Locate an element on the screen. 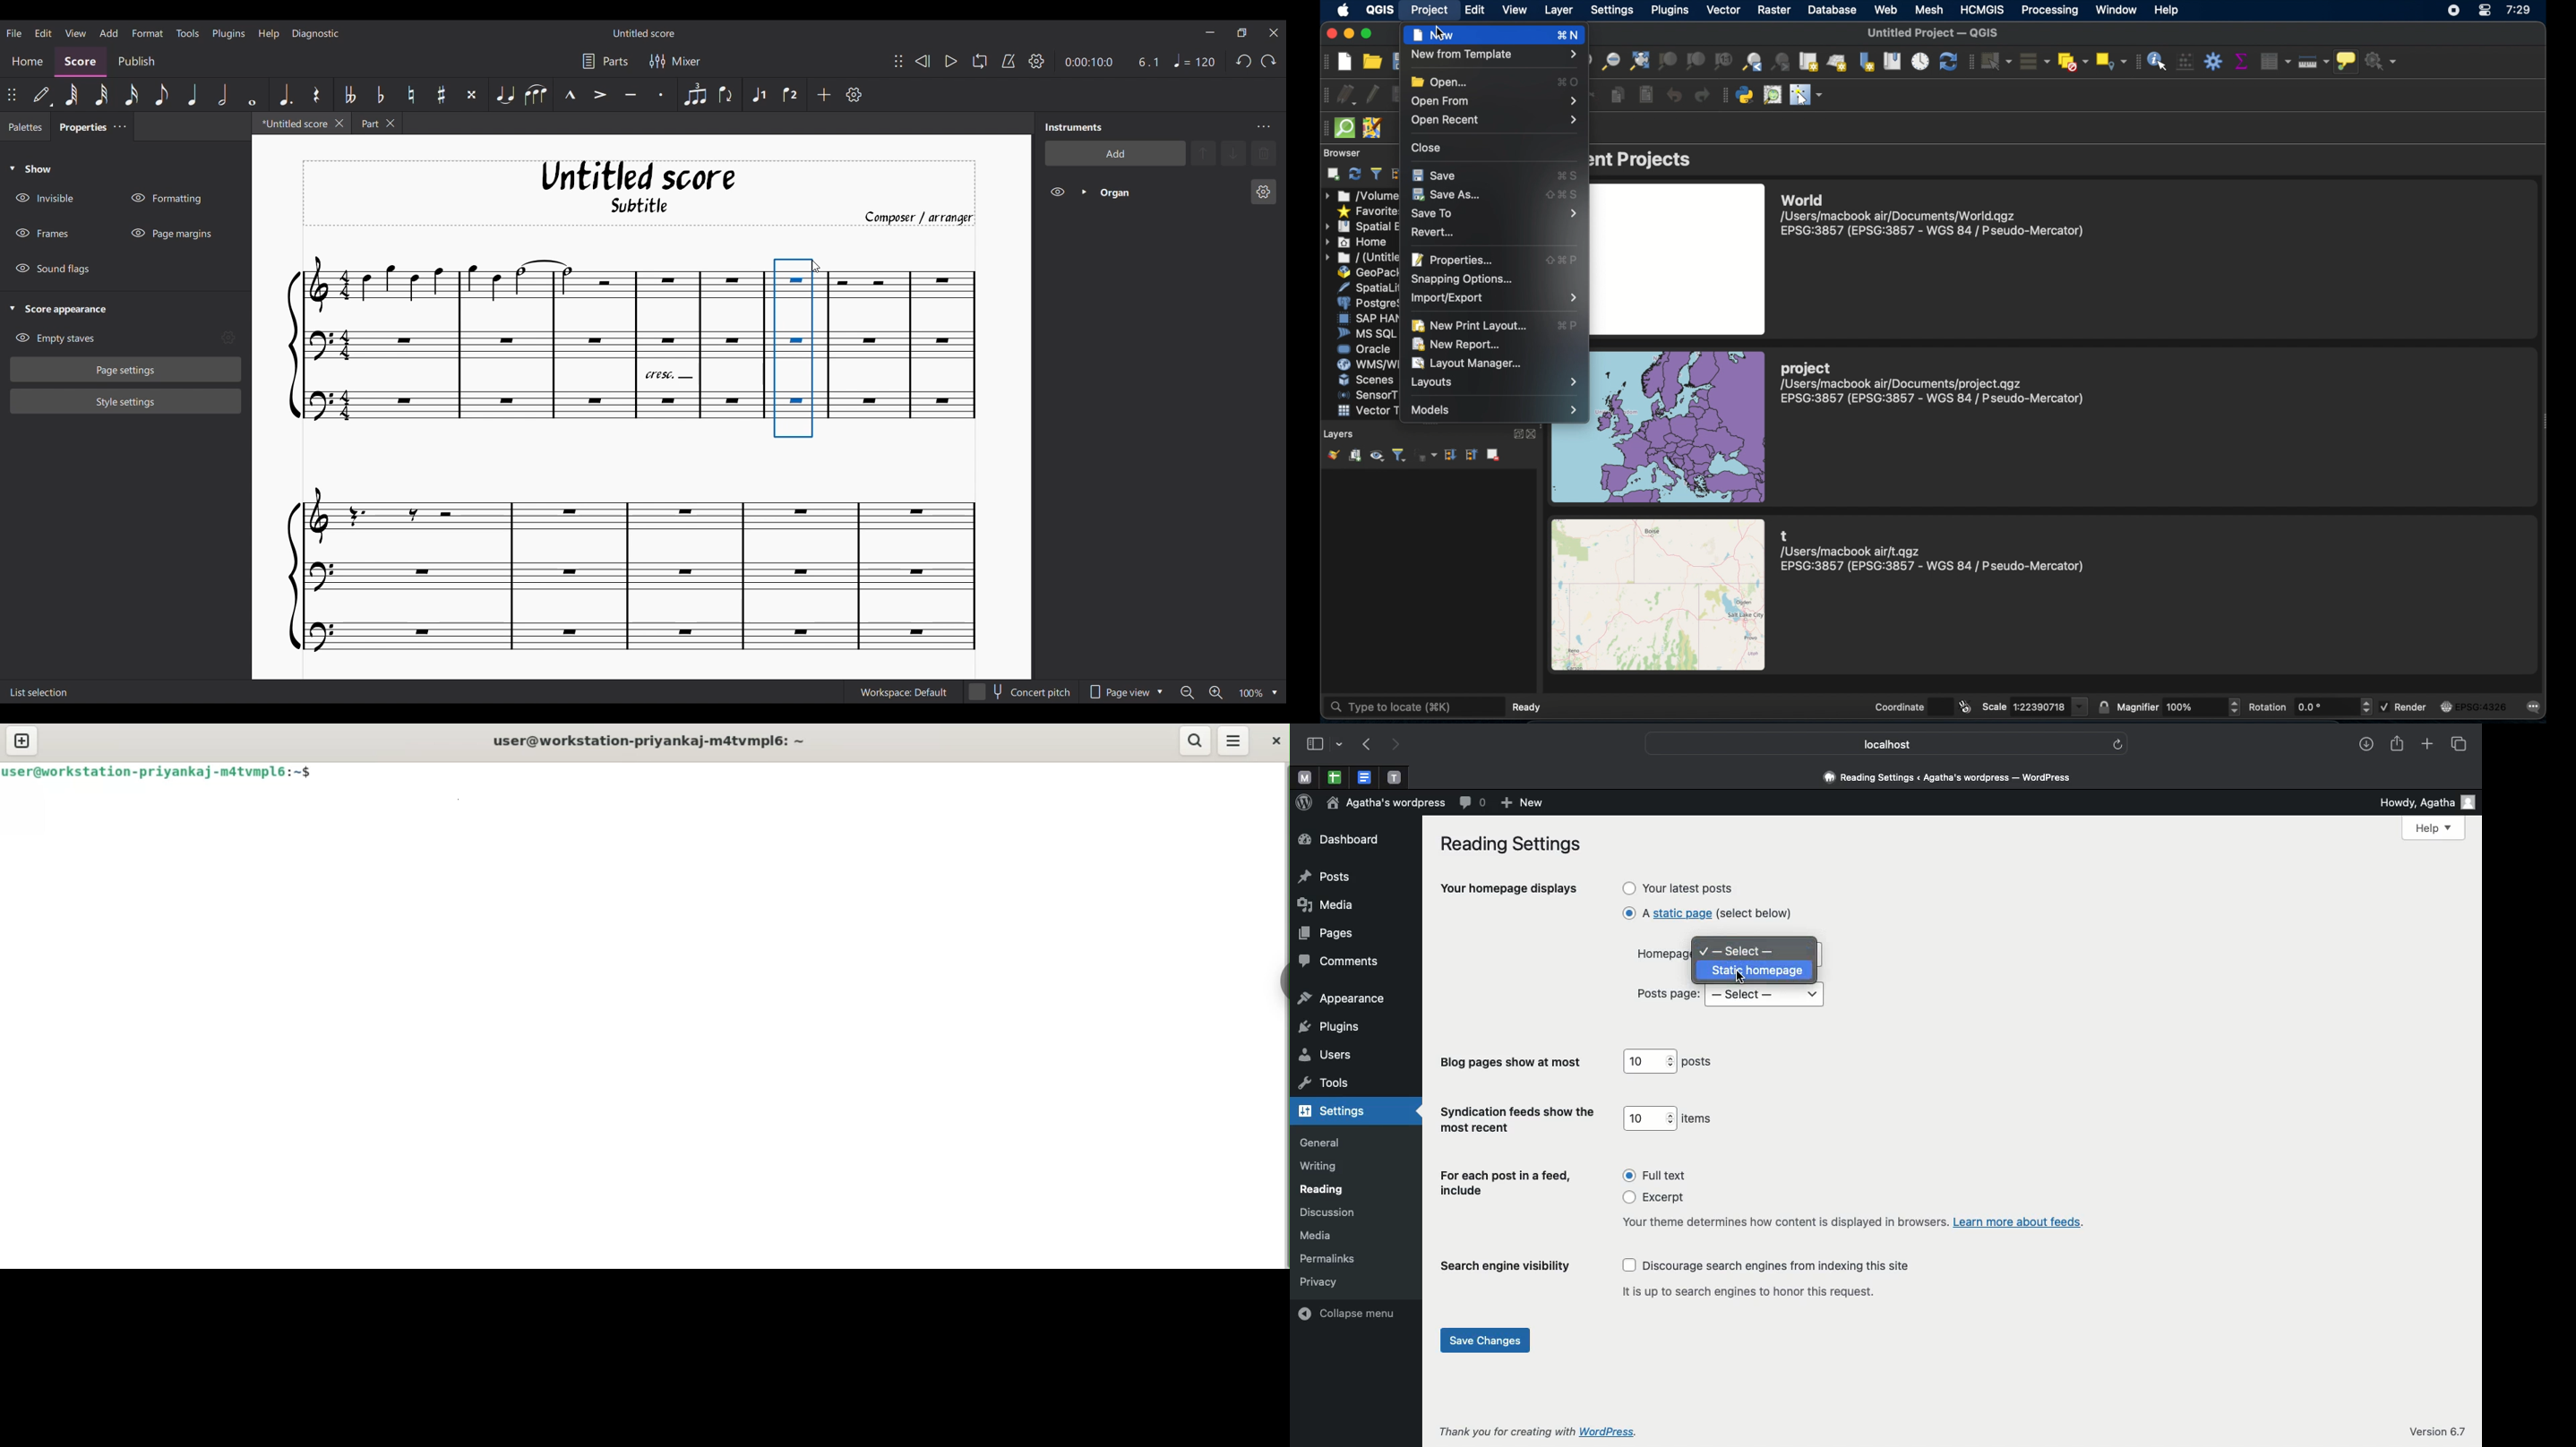  8th note is located at coordinates (161, 95).